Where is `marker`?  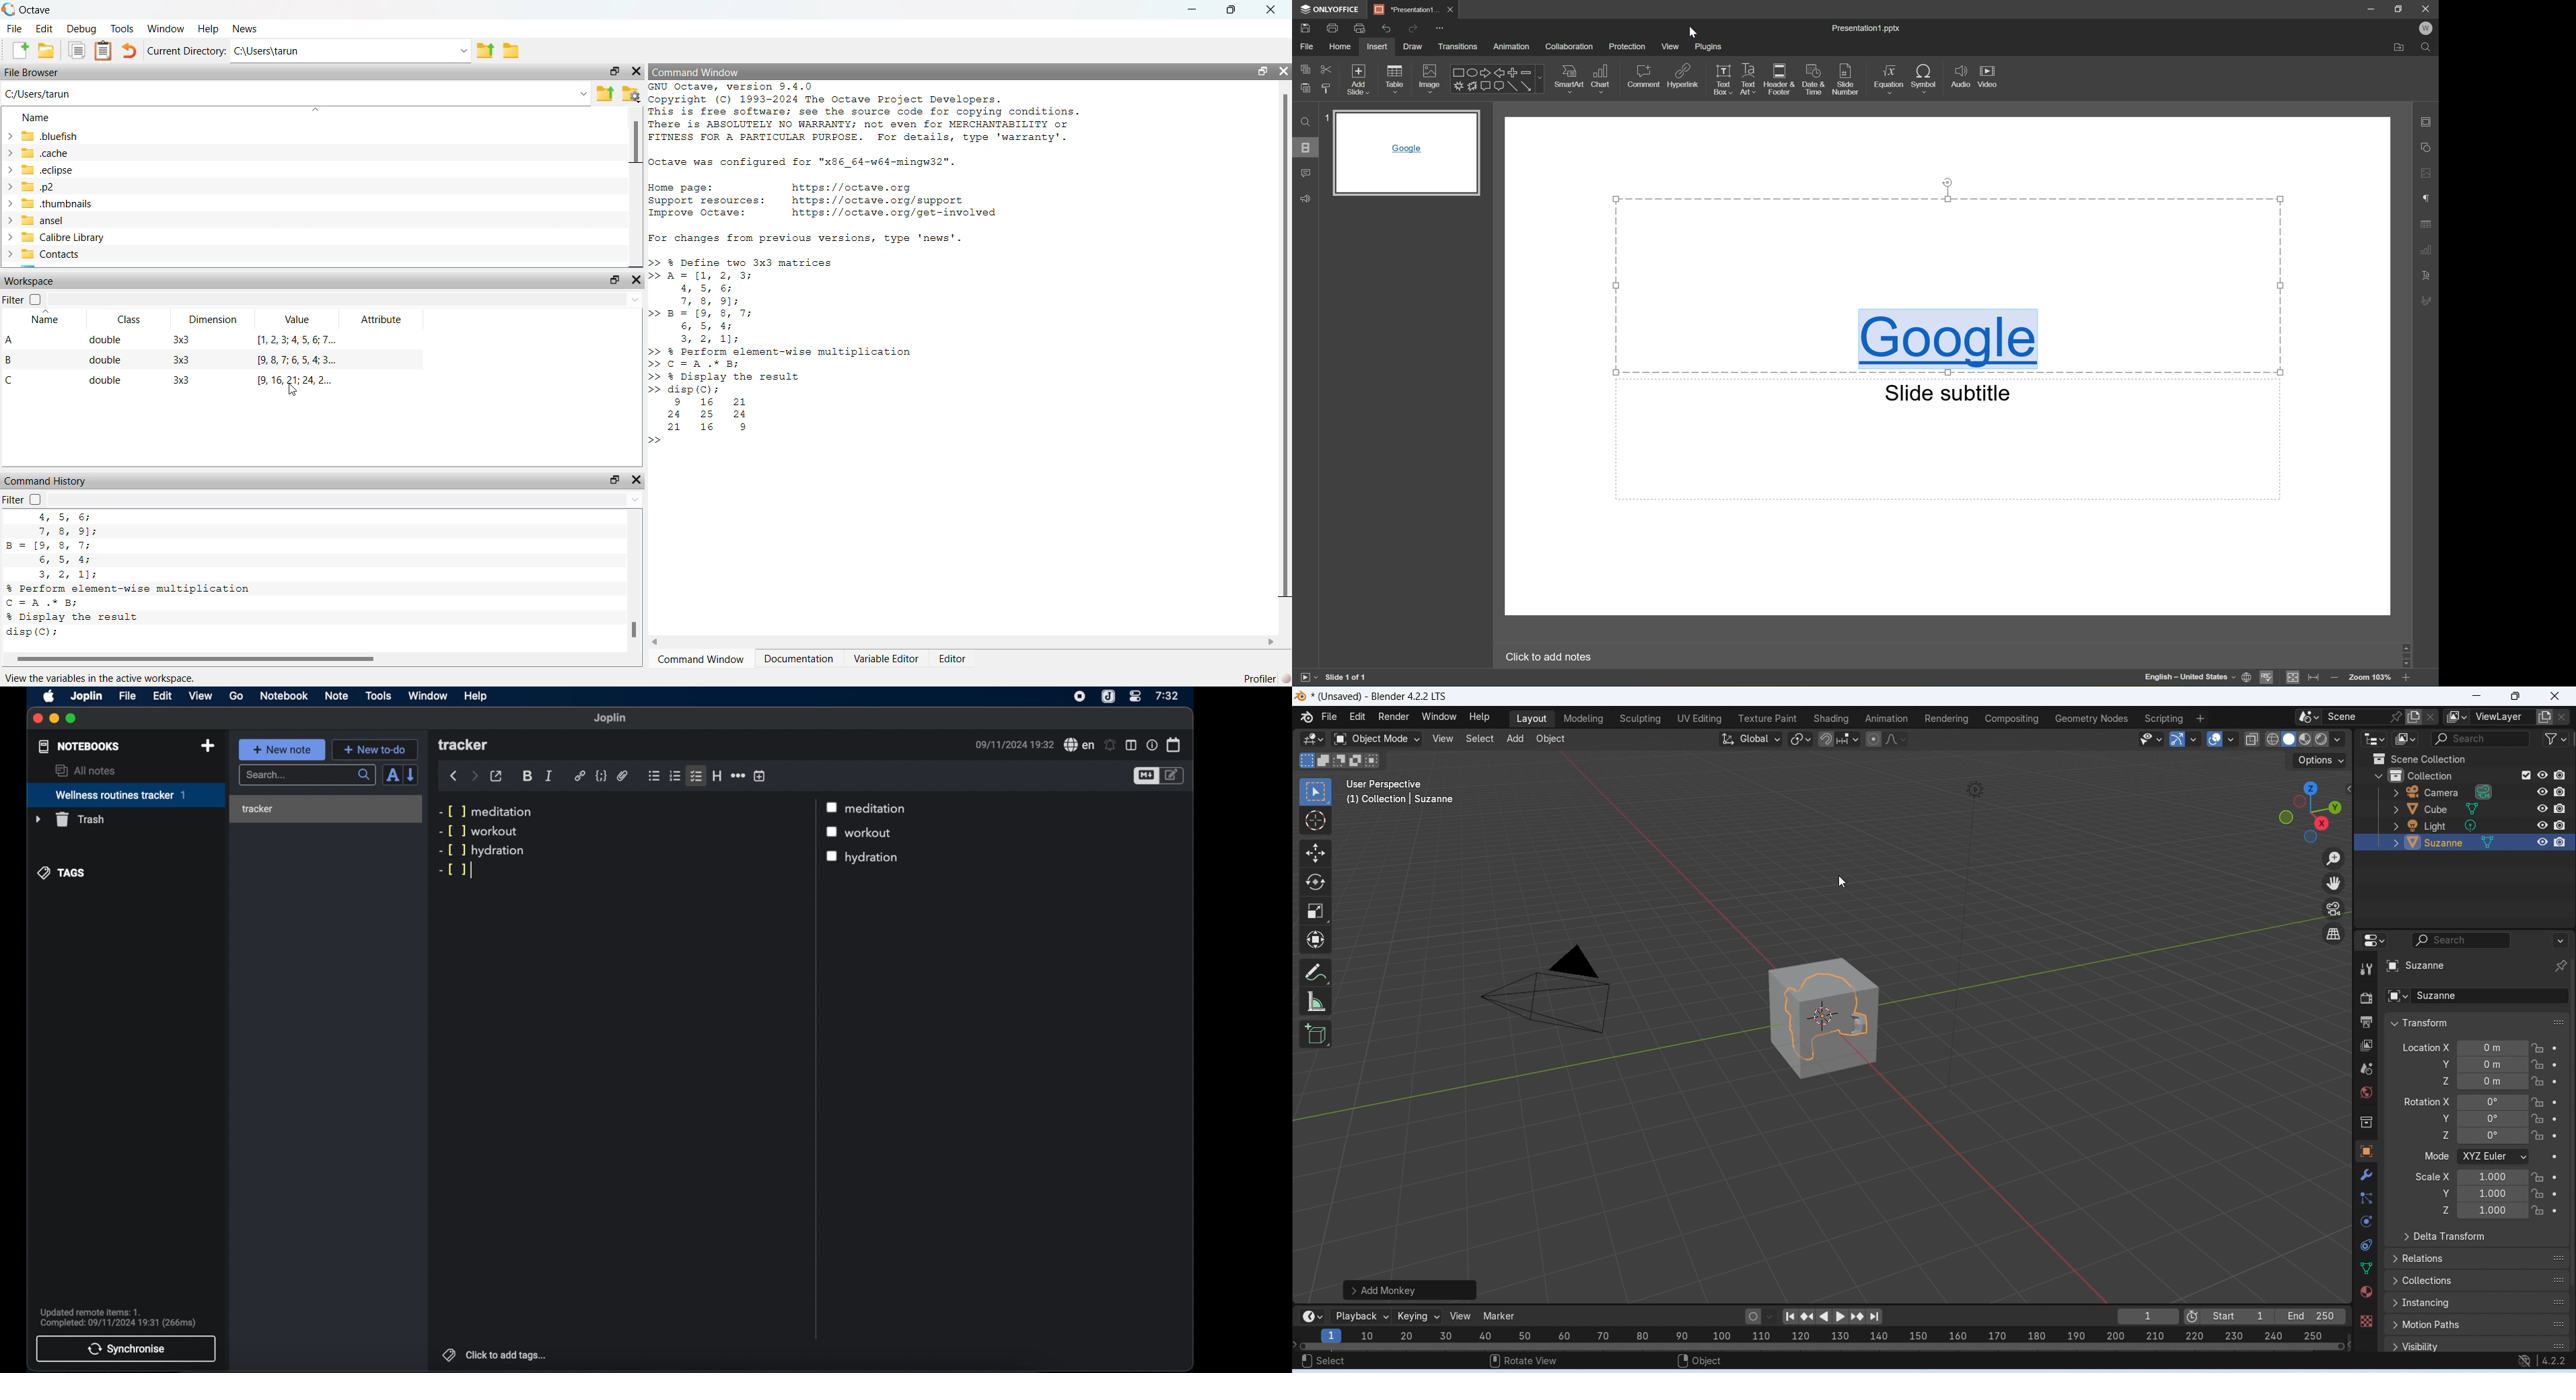
marker is located at coordinates (1501, 1315).